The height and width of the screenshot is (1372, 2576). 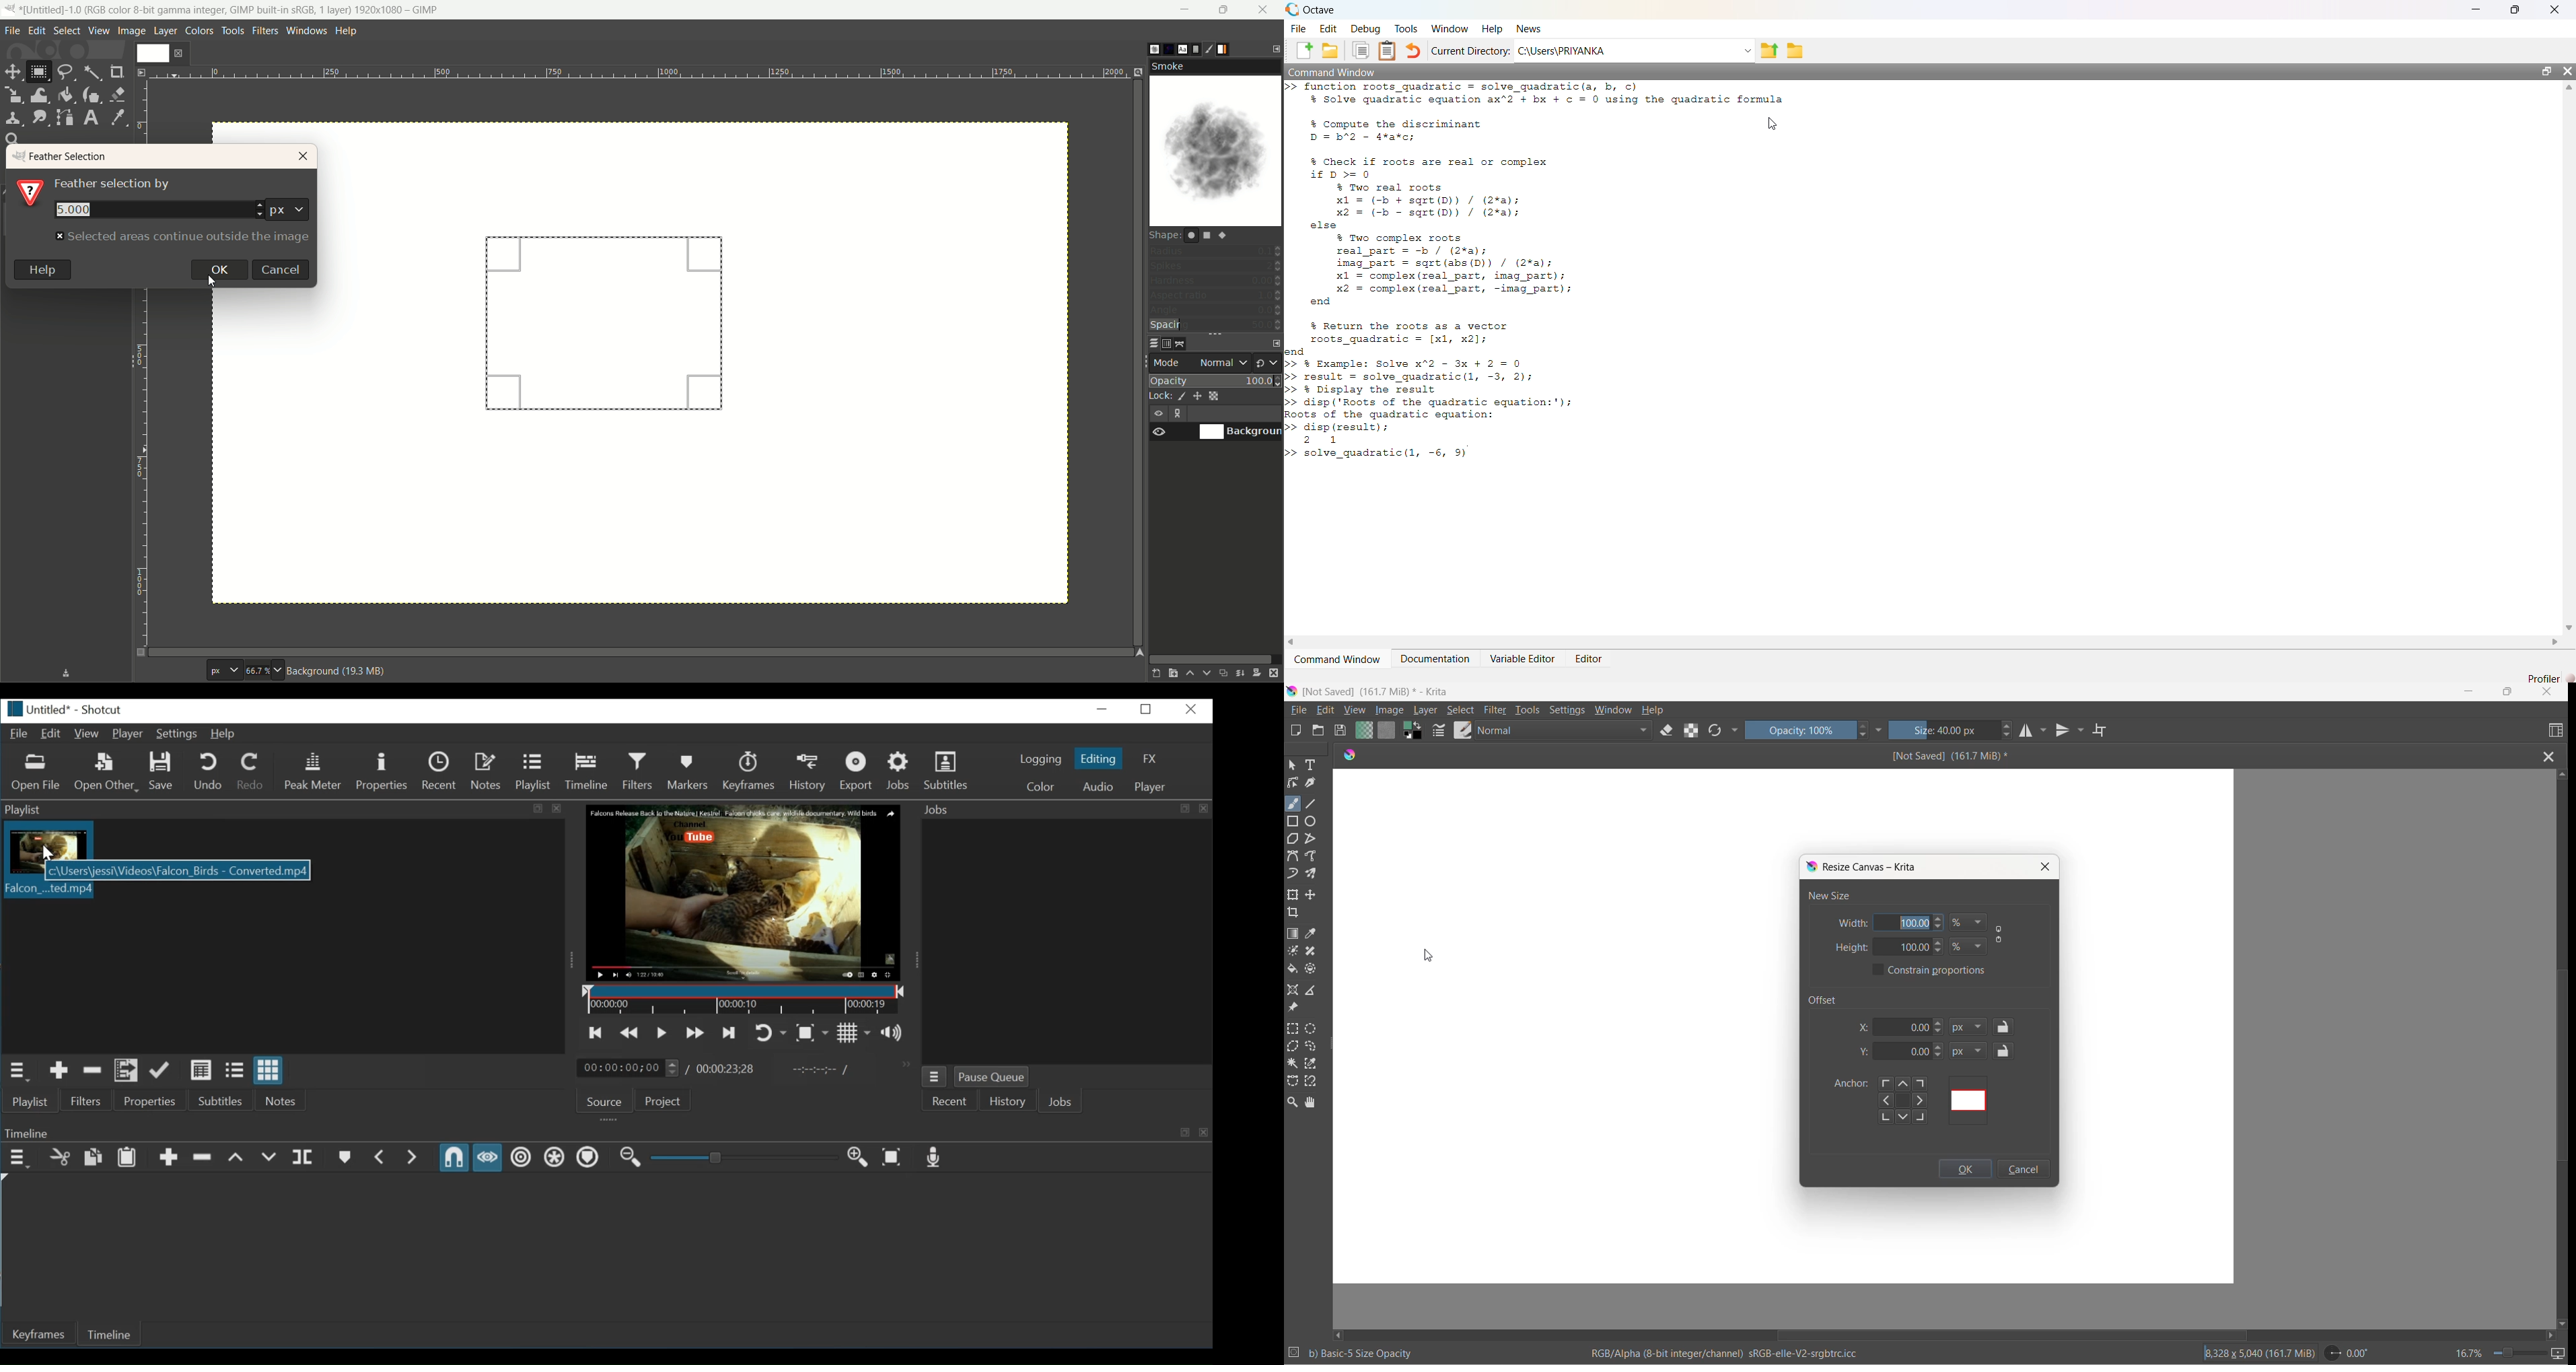 I want to click on color picker tool, so click(x=118, y=118).